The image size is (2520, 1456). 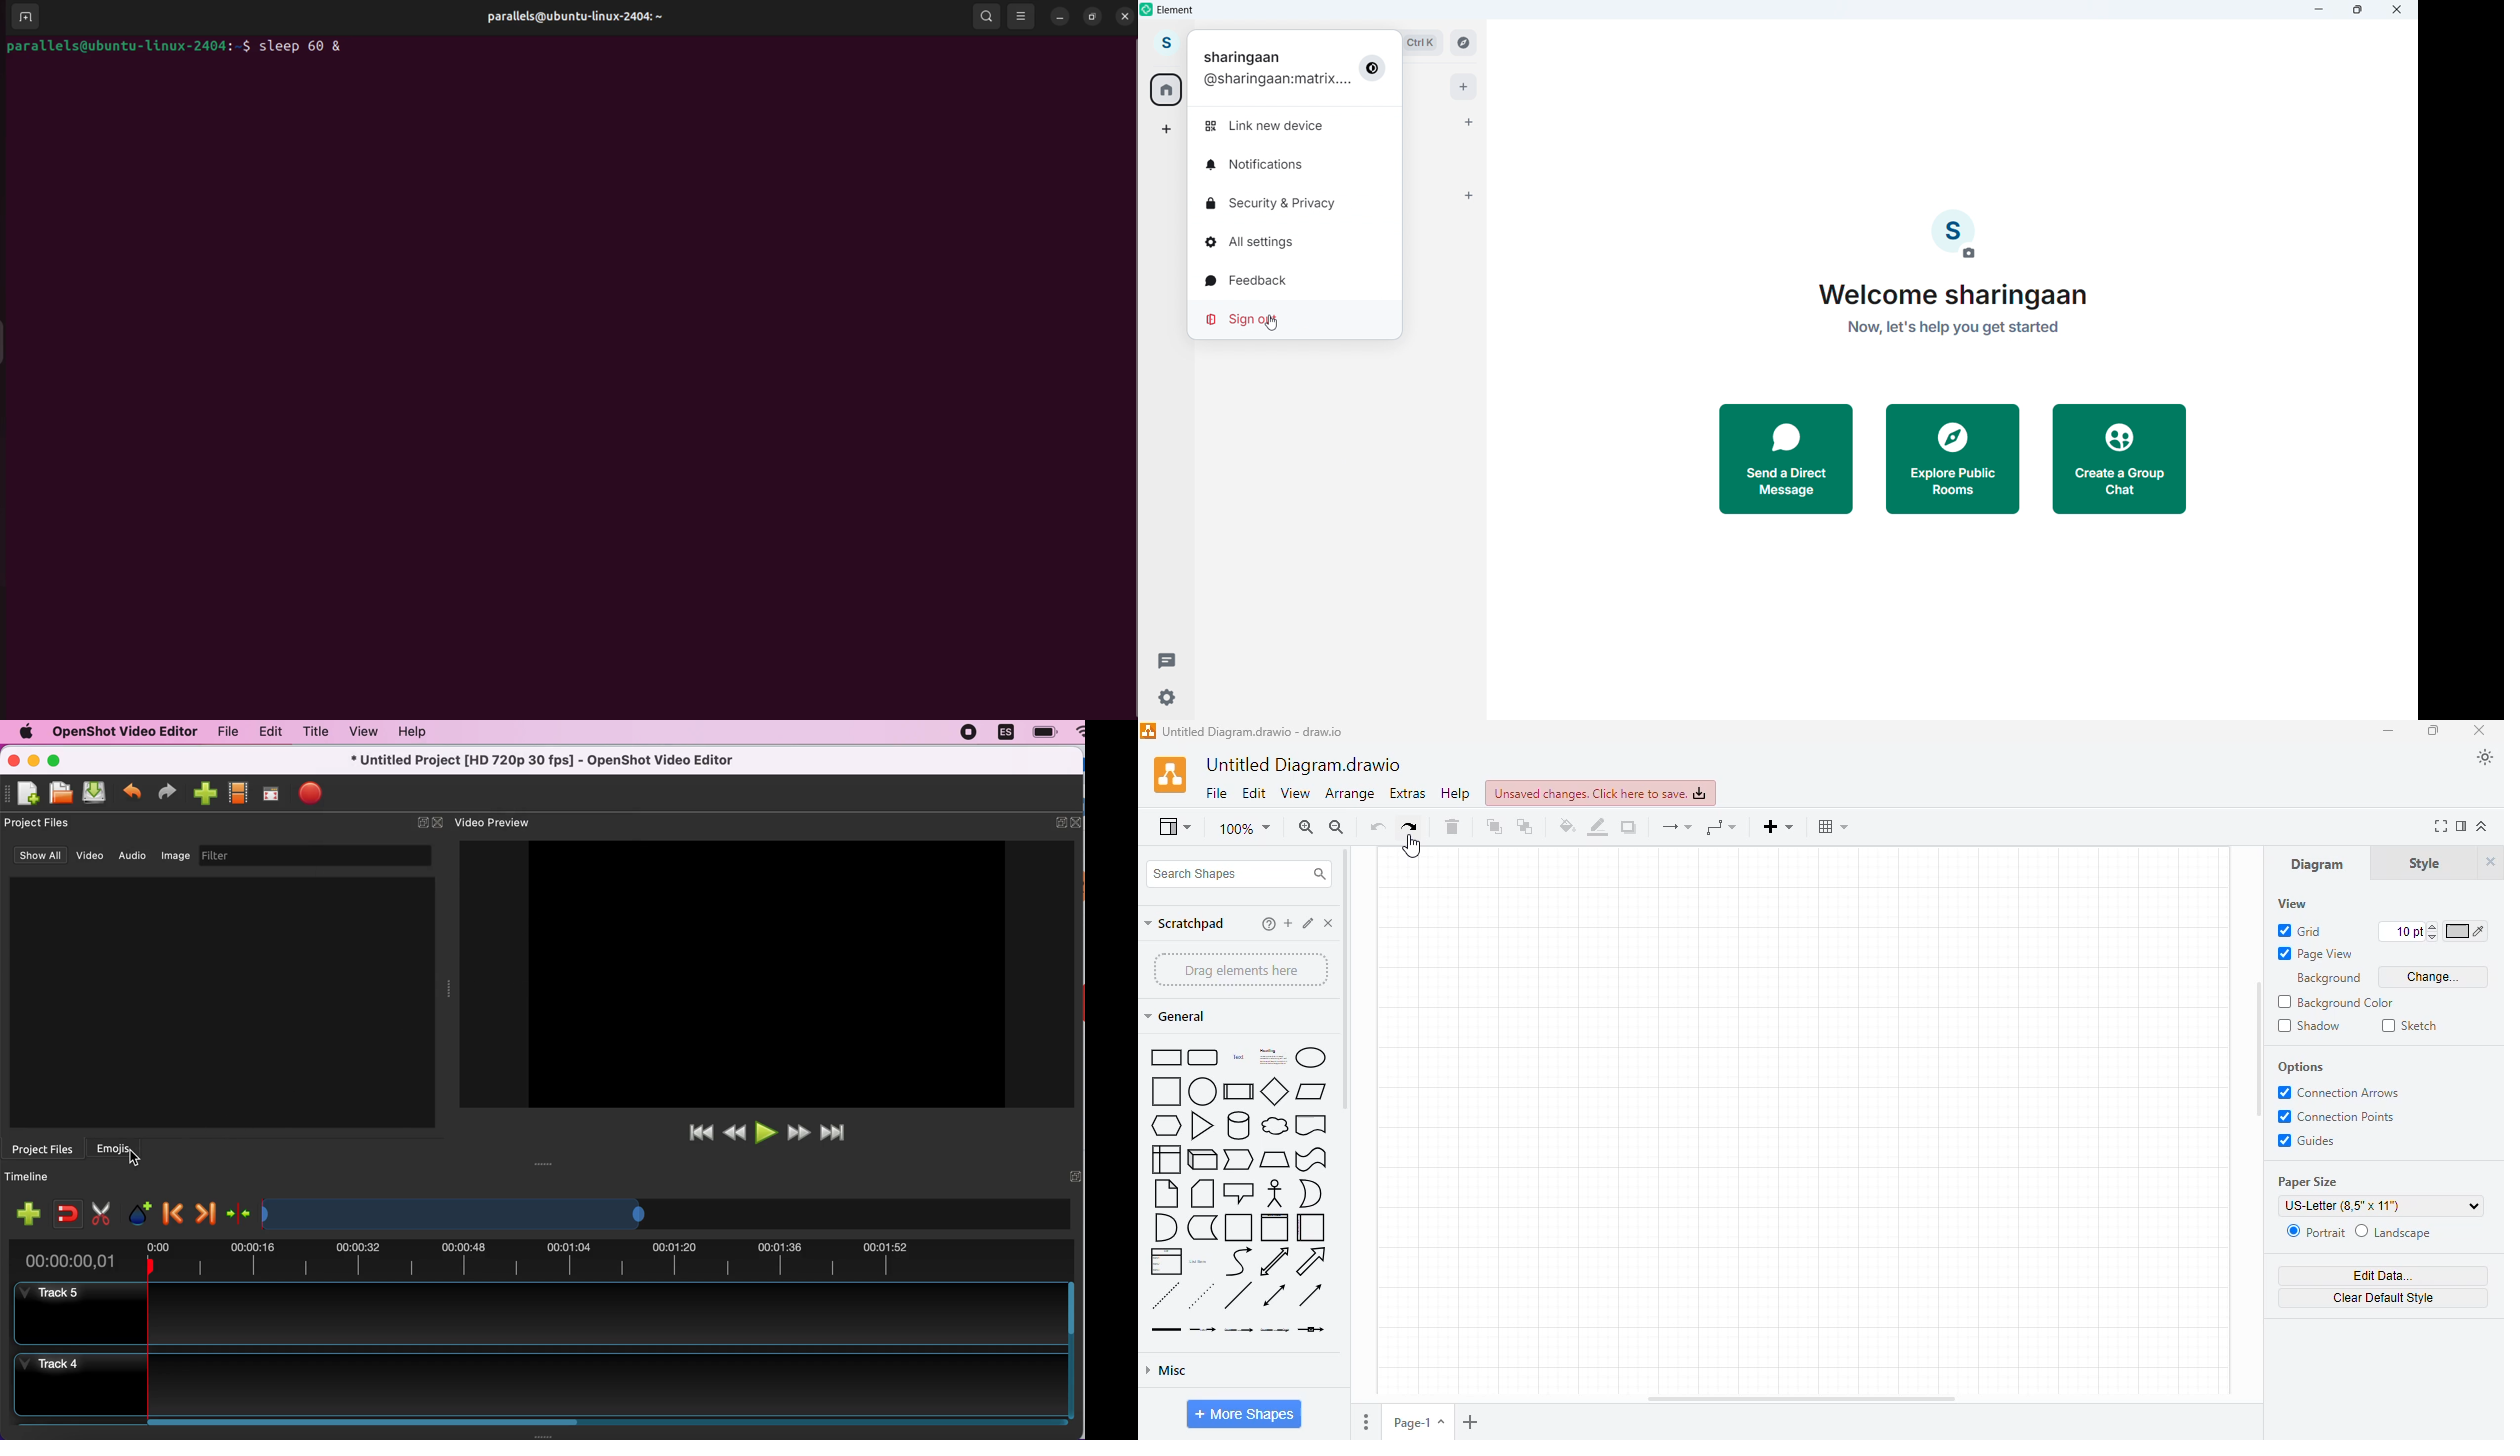 I want to click on view, so click(x=1296, y=794).